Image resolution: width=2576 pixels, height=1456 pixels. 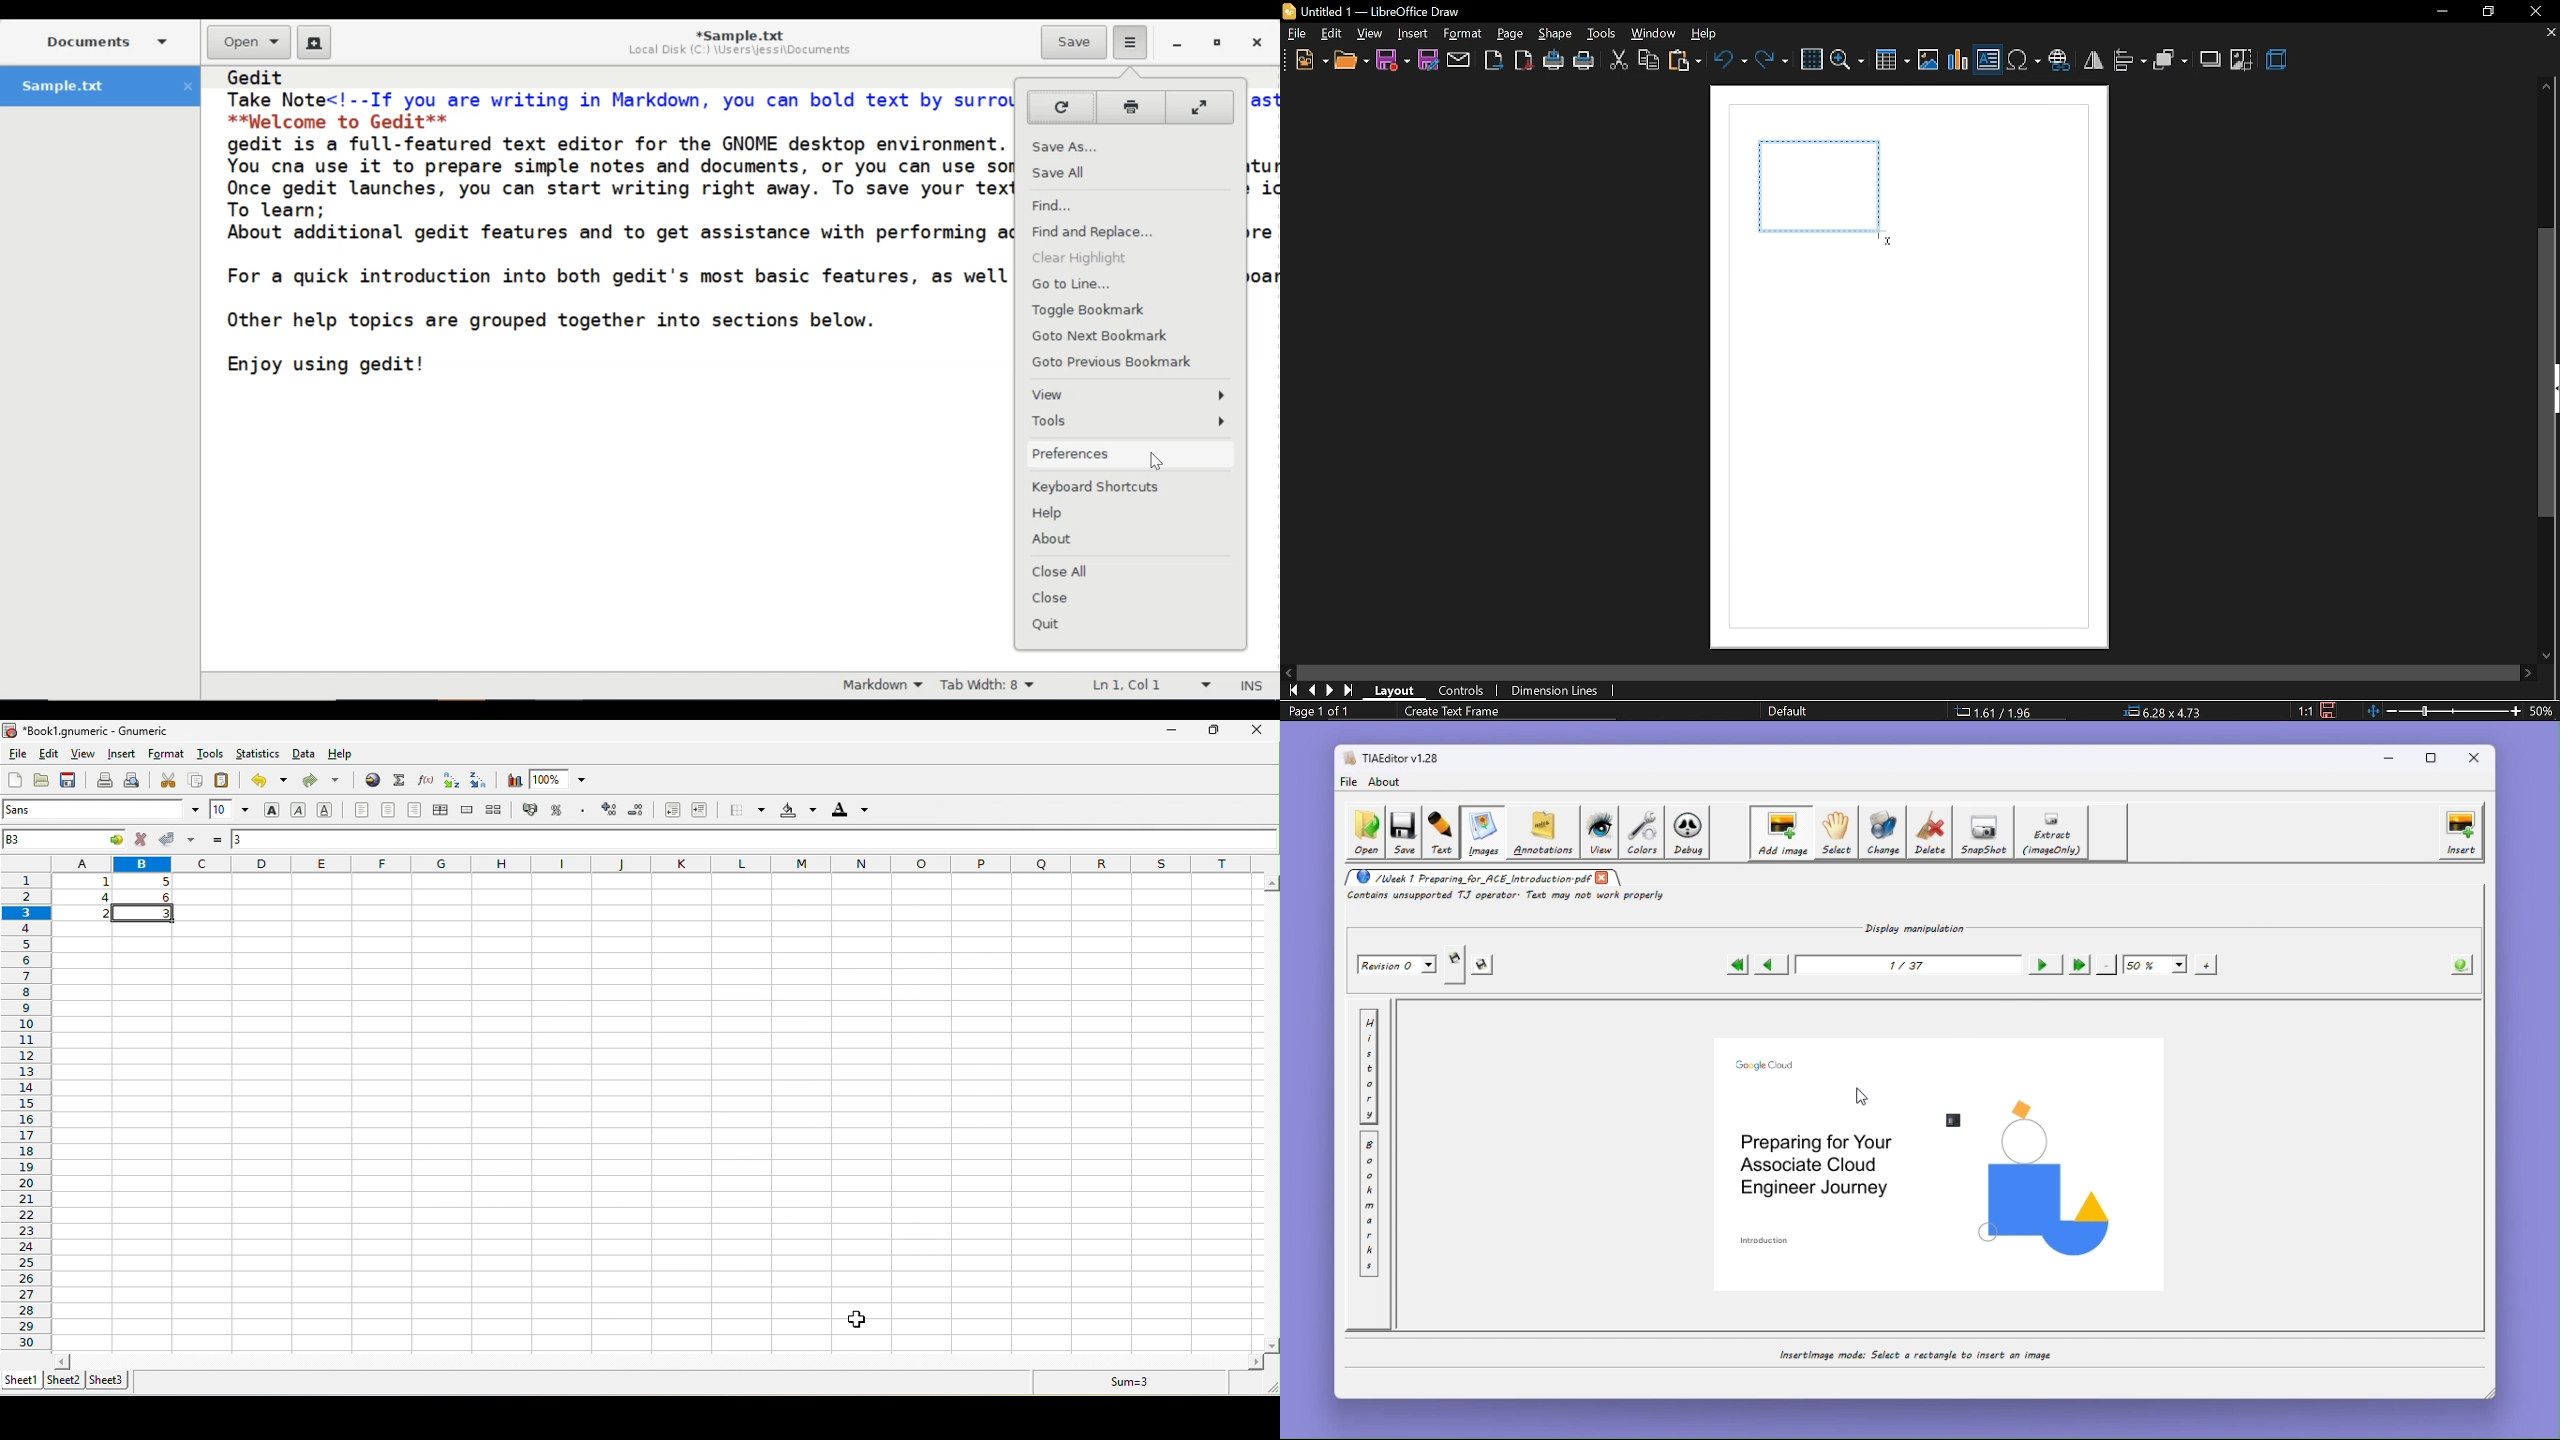 I want to click on Close, so click(x=1257, y=40).